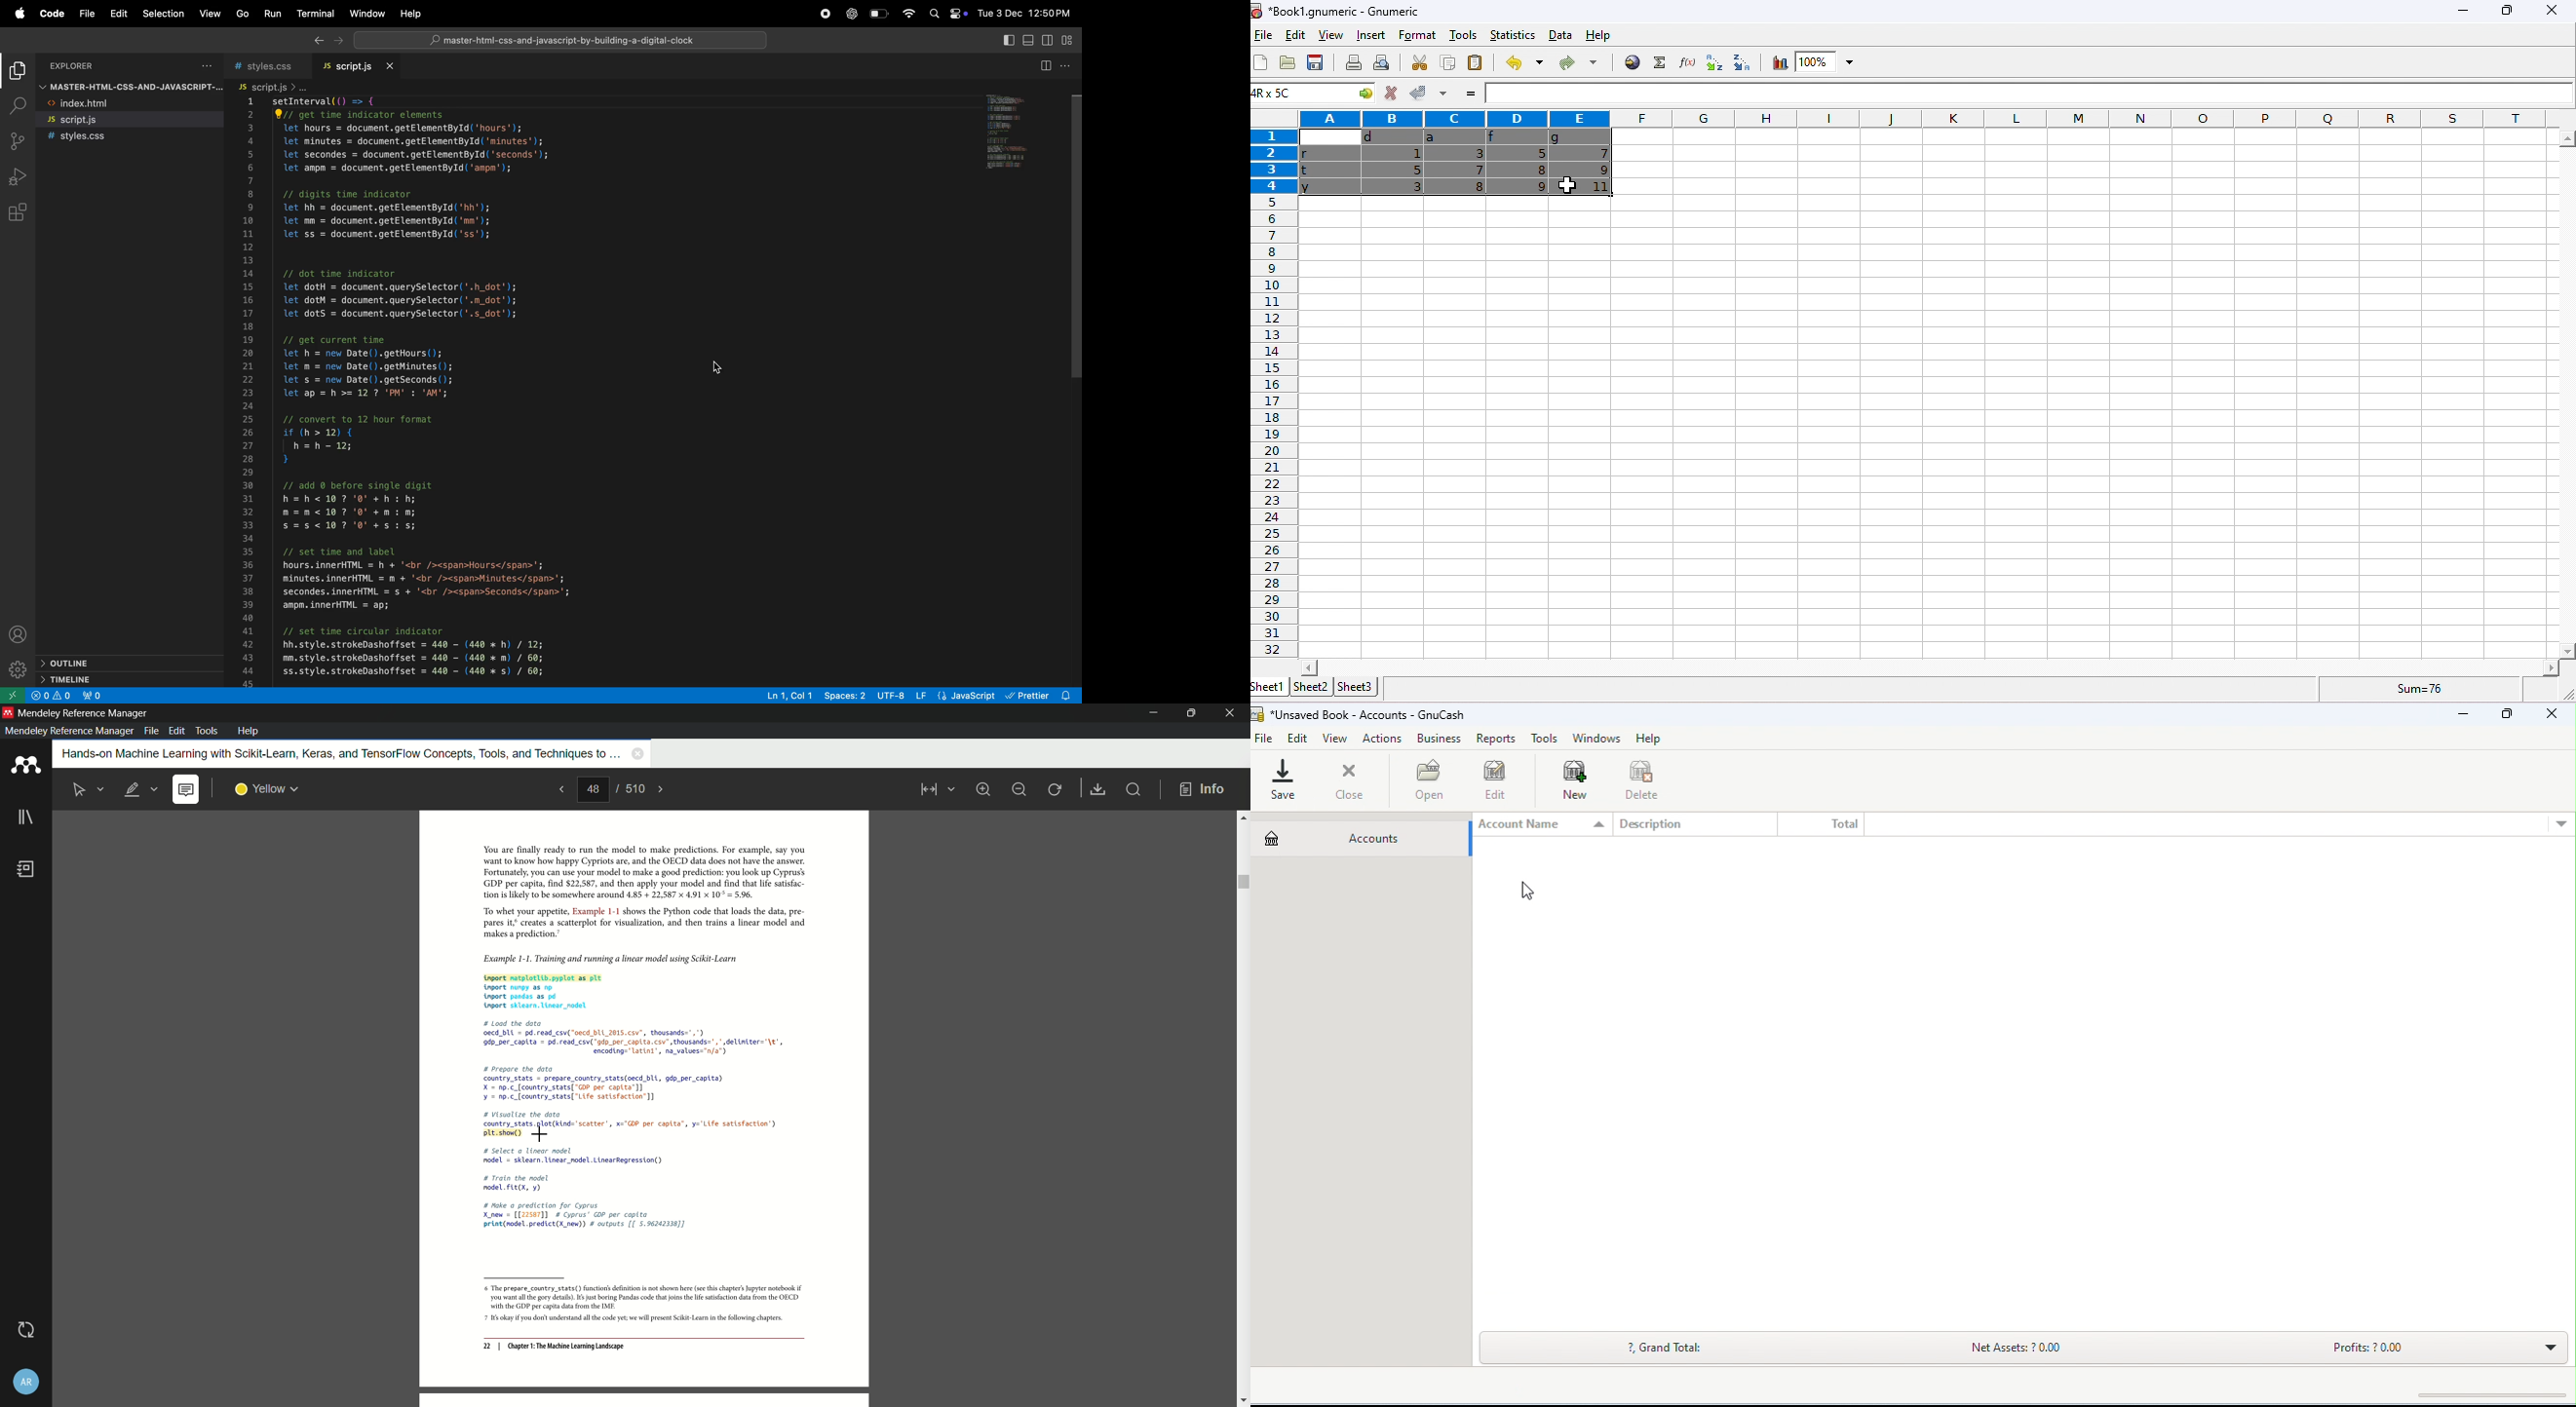 This screenshot has height=1428, width=2576. Describe the element at coordinates (639, 1305) in the screenshot. I see `6 The prepare_country_stats() function's definition is not shown here (see this chapter's Jupyter notebook if
‘you want al th gory details). 6s just boring Pandas code that joins th ie satisfaction data from the OECD
‘with the GDP per capita dta from the IMF:

7 1s okay you dont understand all the code yet we will present Scikit-Lear inthe following chapters.` at that location.